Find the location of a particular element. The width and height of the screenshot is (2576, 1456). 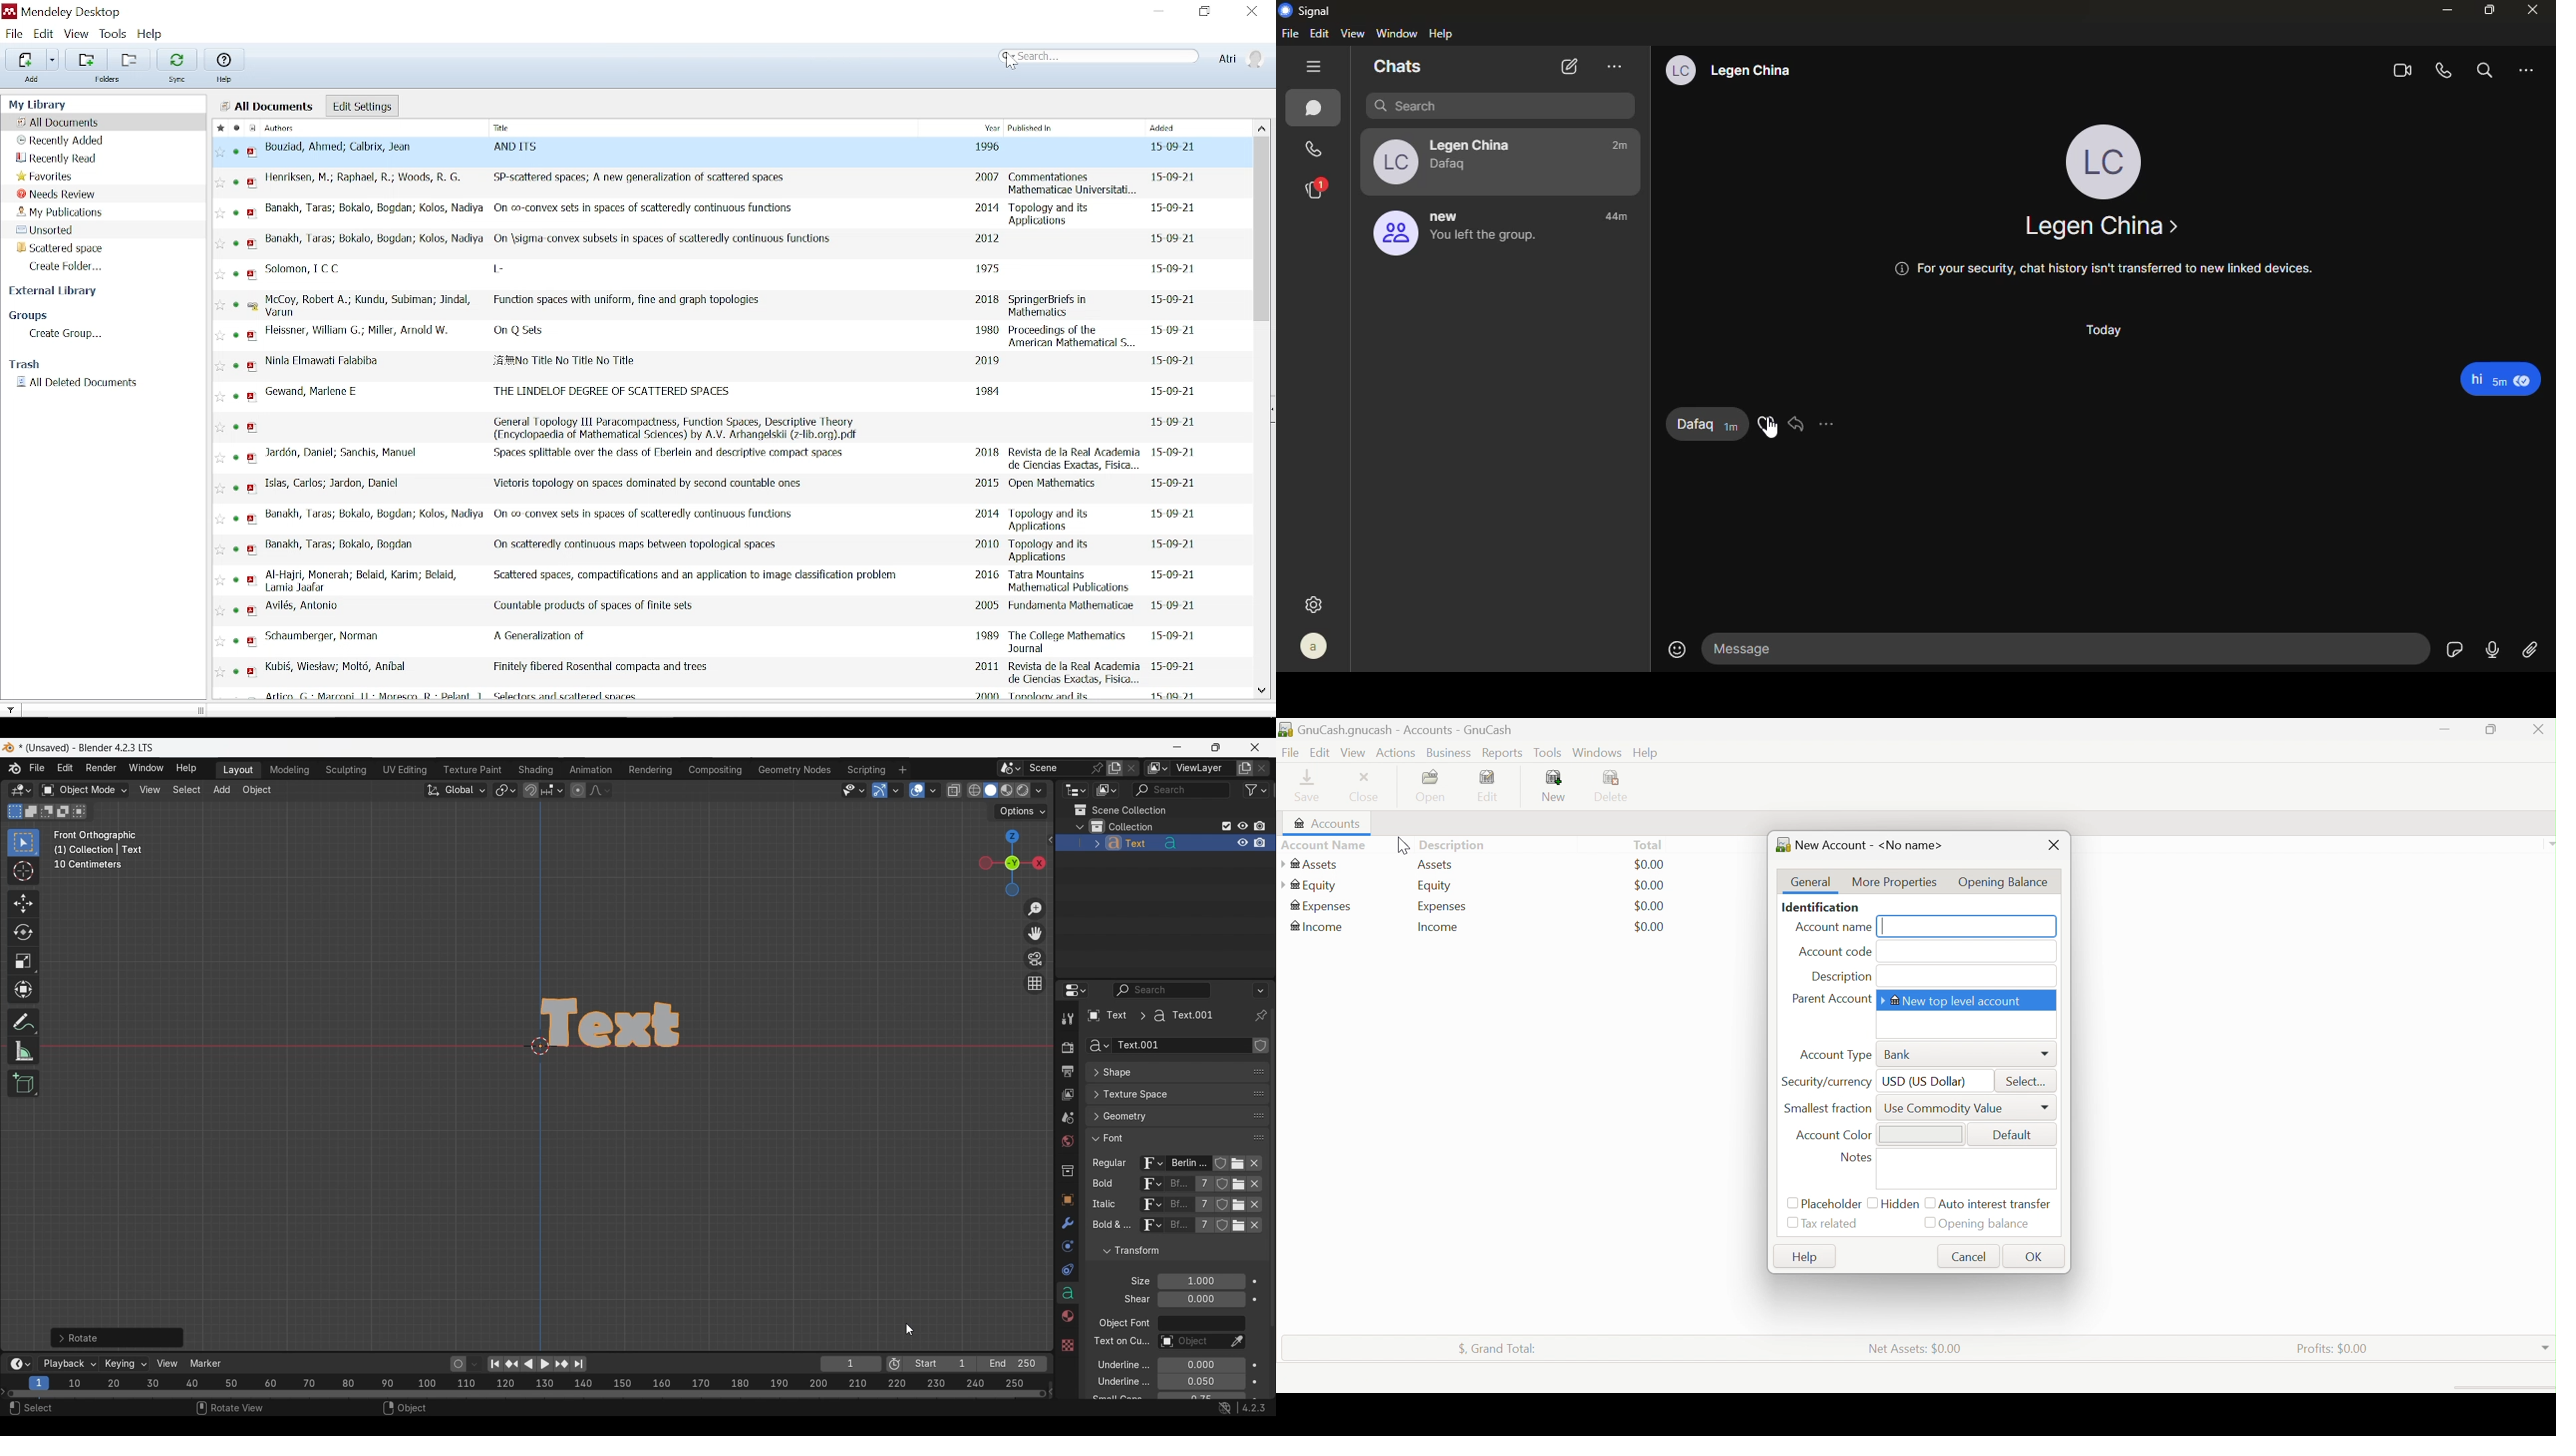

Text on curve is located at coordinates (1191, 1342).